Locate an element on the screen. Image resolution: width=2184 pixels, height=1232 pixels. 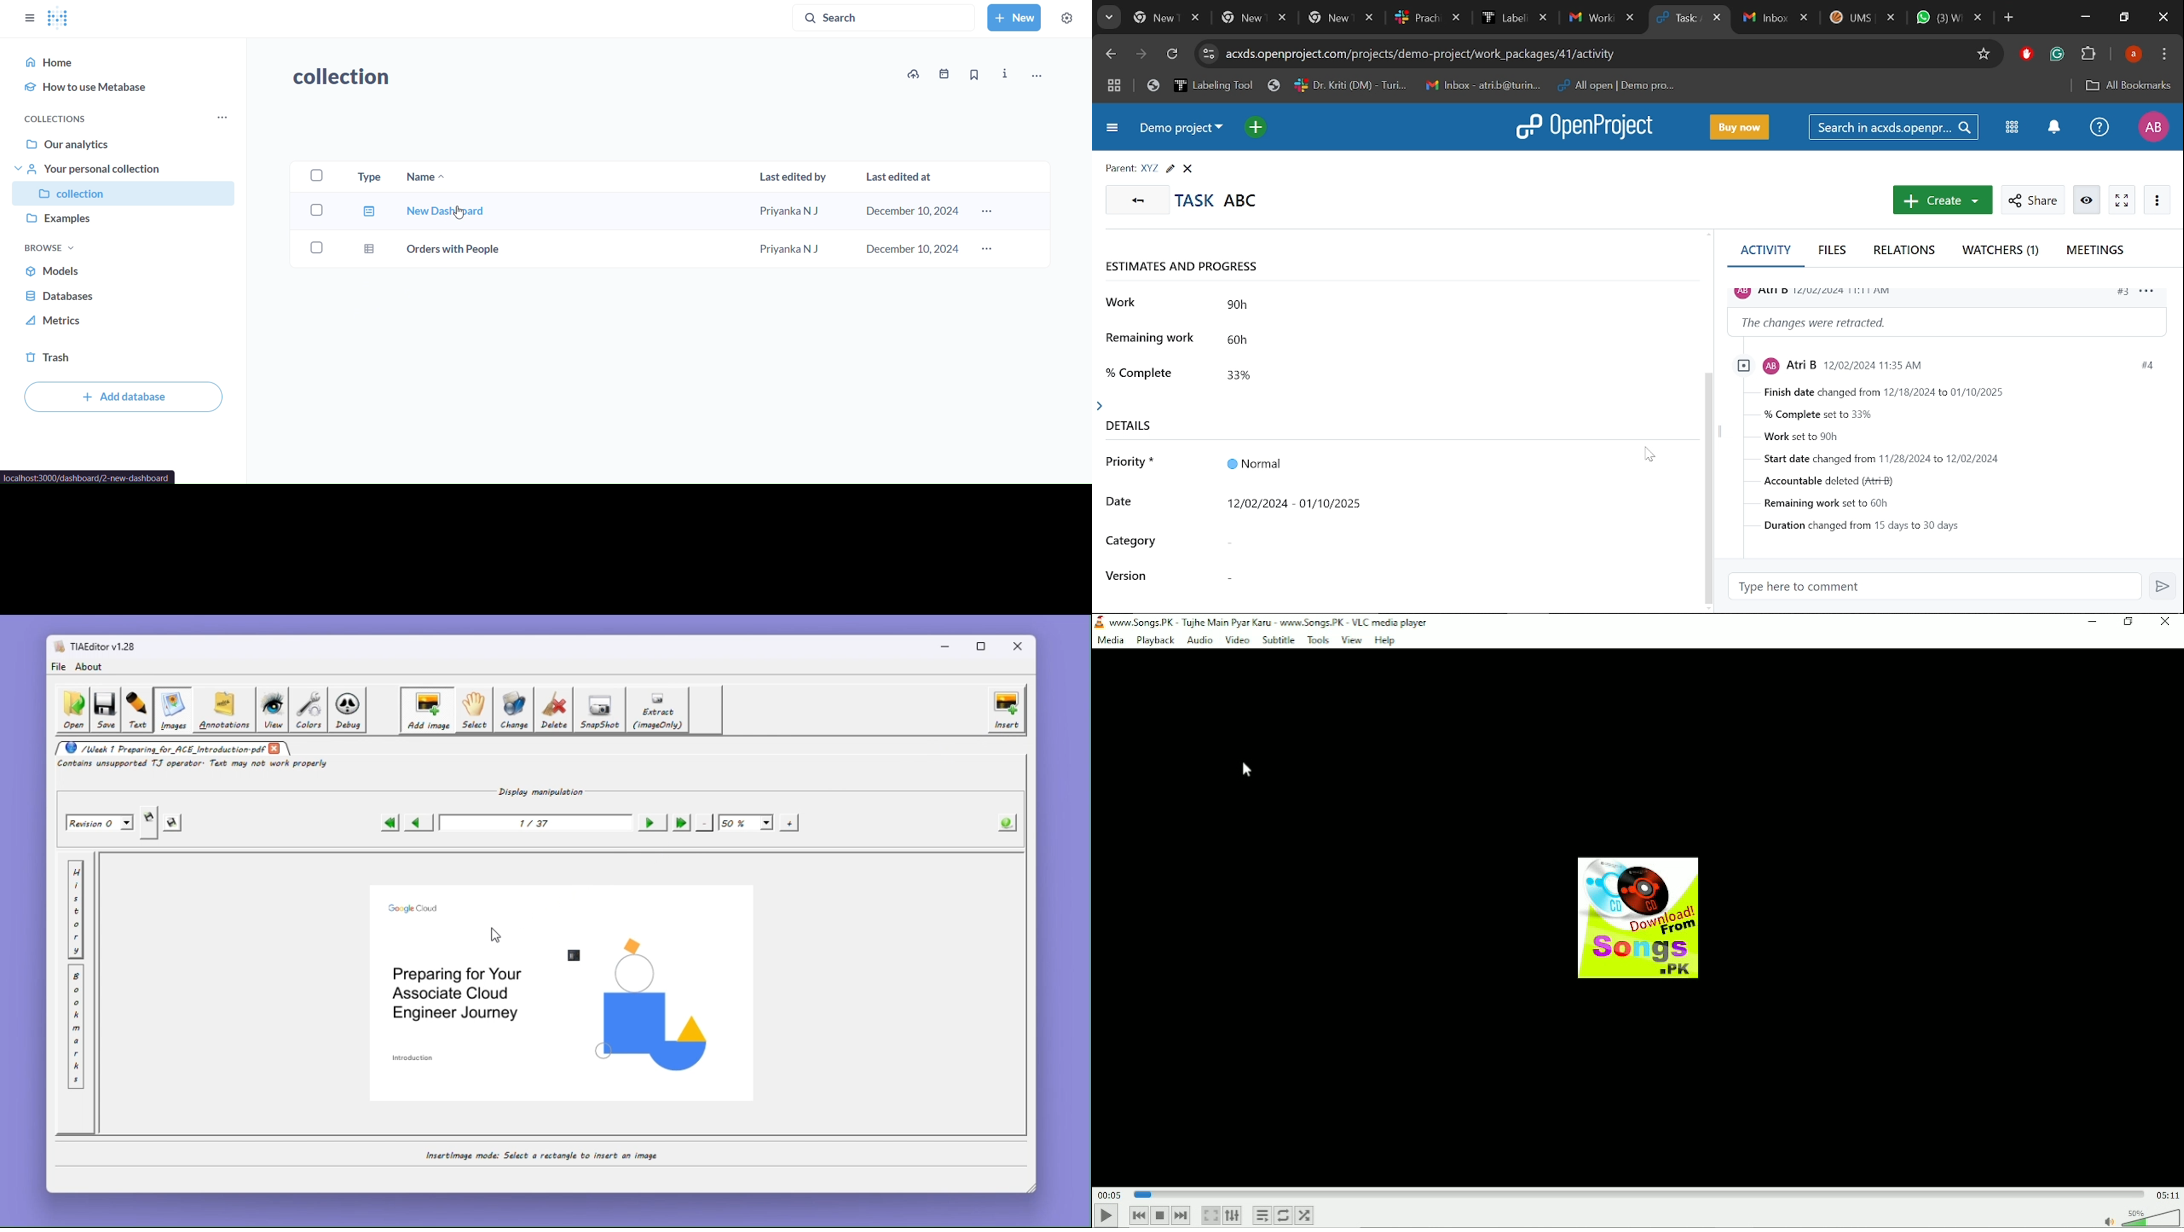
www.songs PK - Tuhe Man Pyar Karu - www. Songs FE - VLC med player is located at coordinates (1276, 622).